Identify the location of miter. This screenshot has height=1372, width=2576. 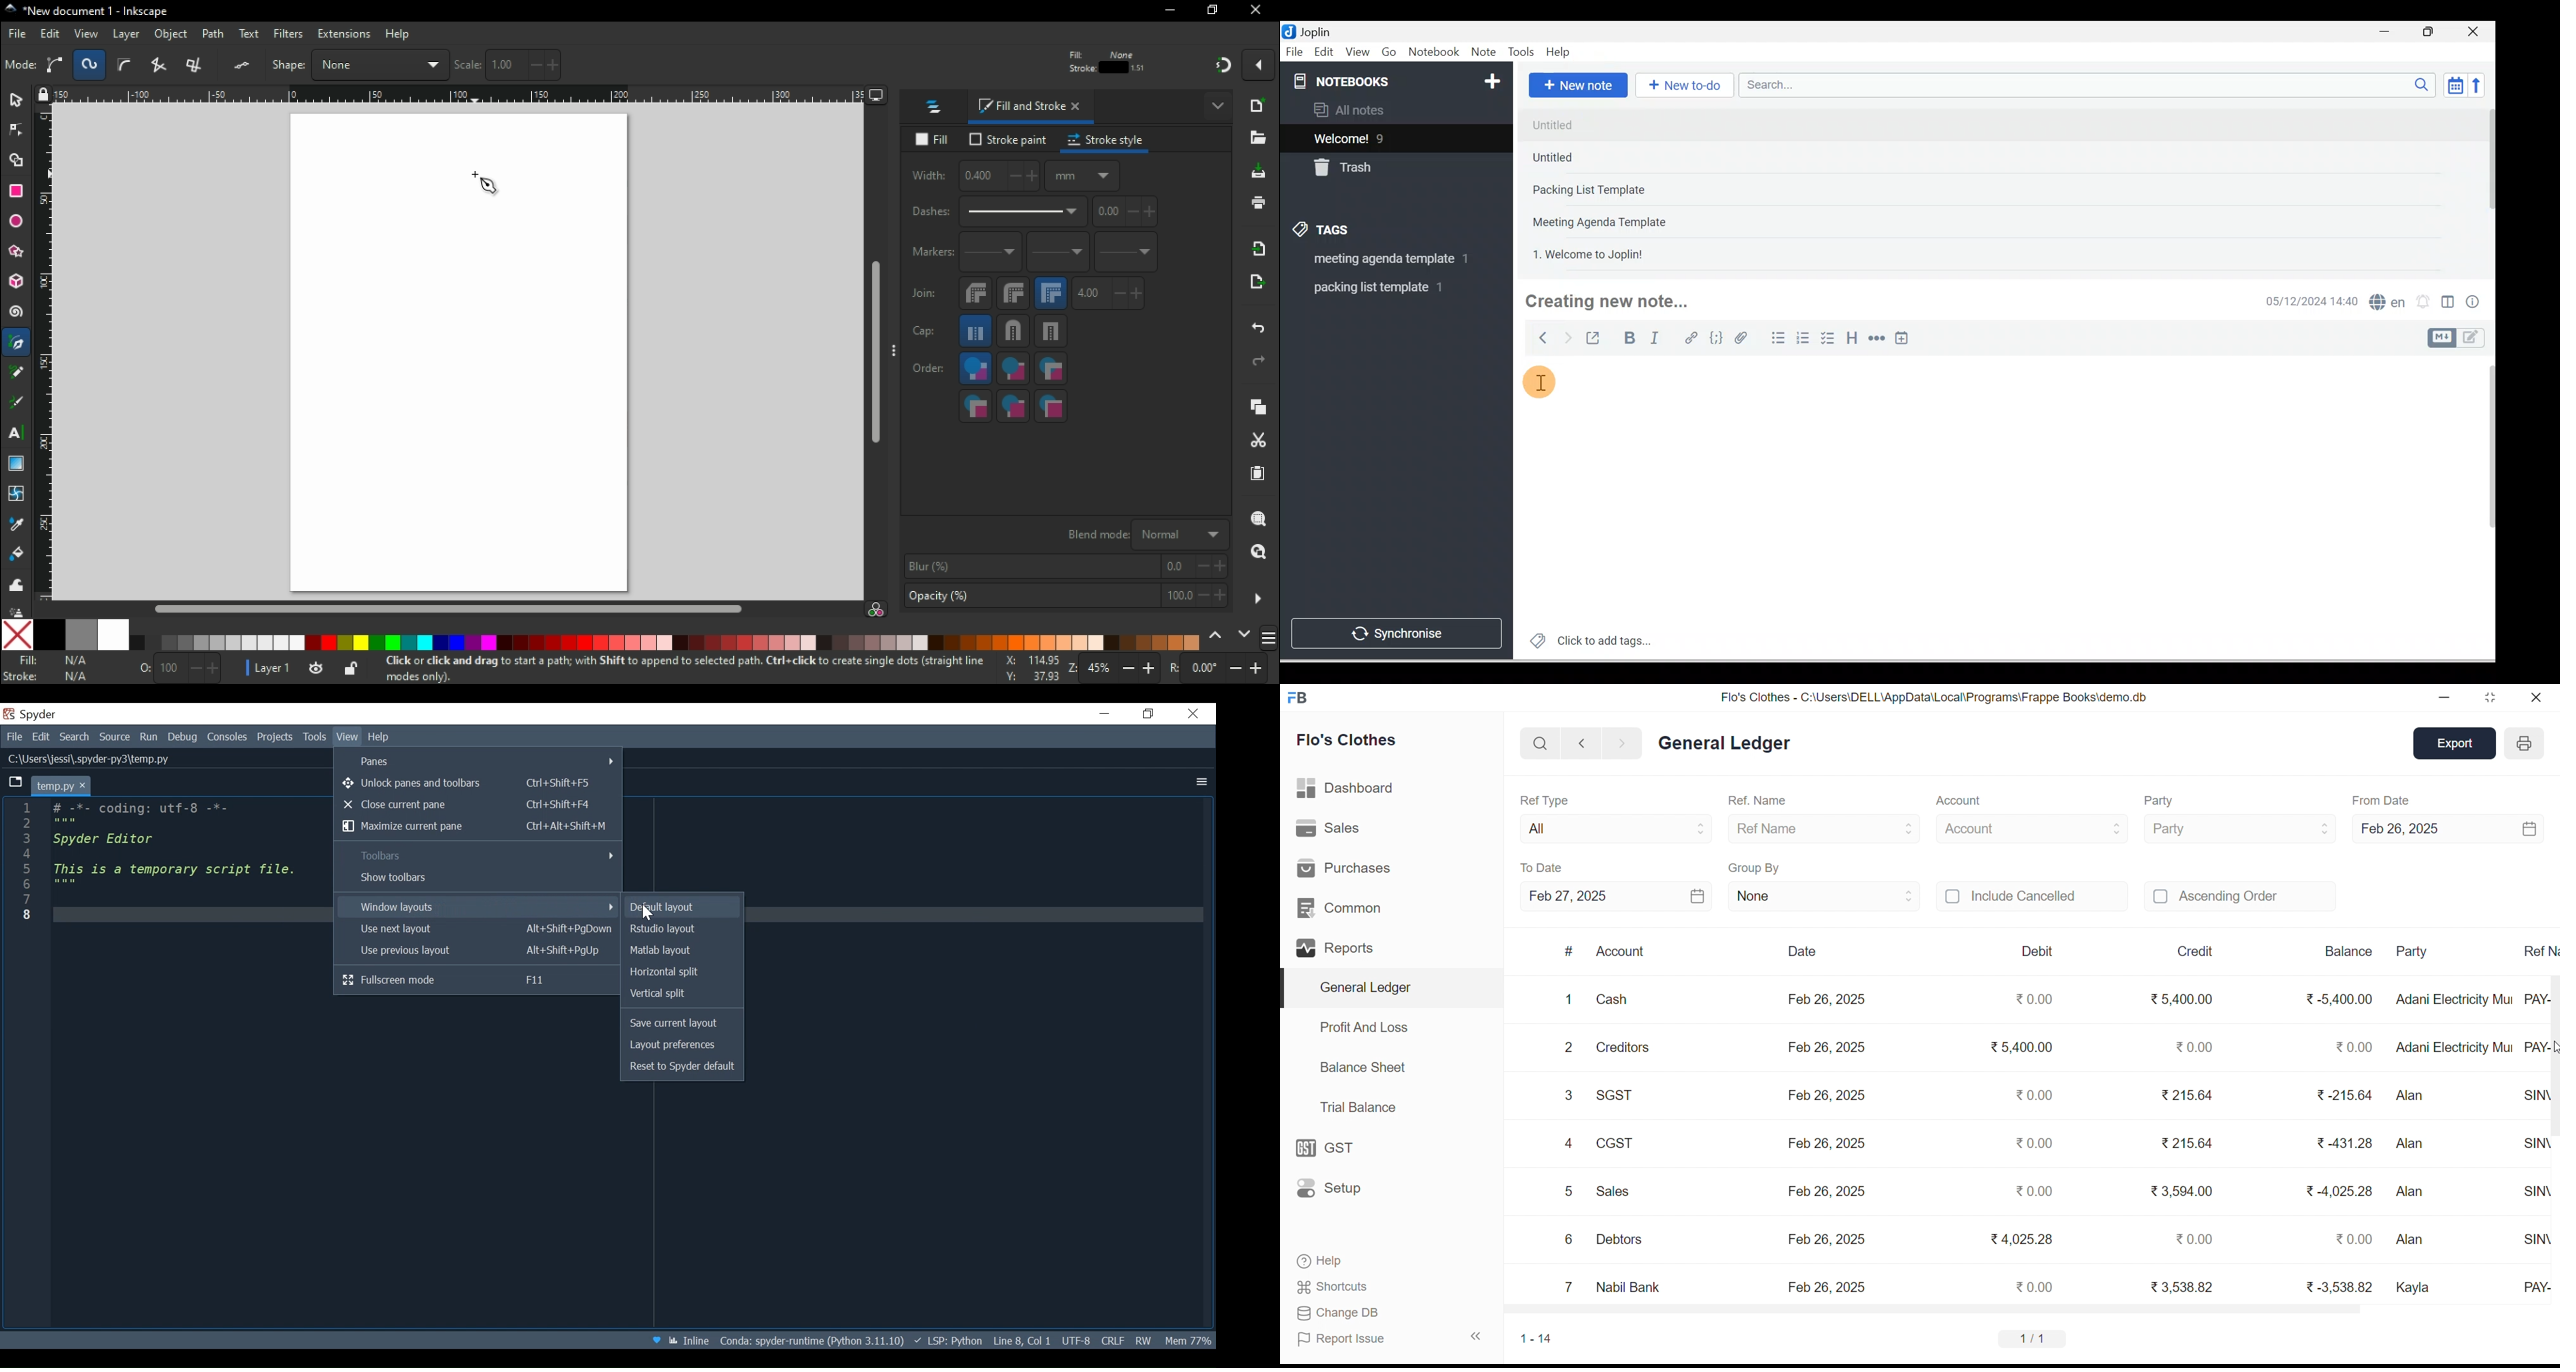
(1053, 296).